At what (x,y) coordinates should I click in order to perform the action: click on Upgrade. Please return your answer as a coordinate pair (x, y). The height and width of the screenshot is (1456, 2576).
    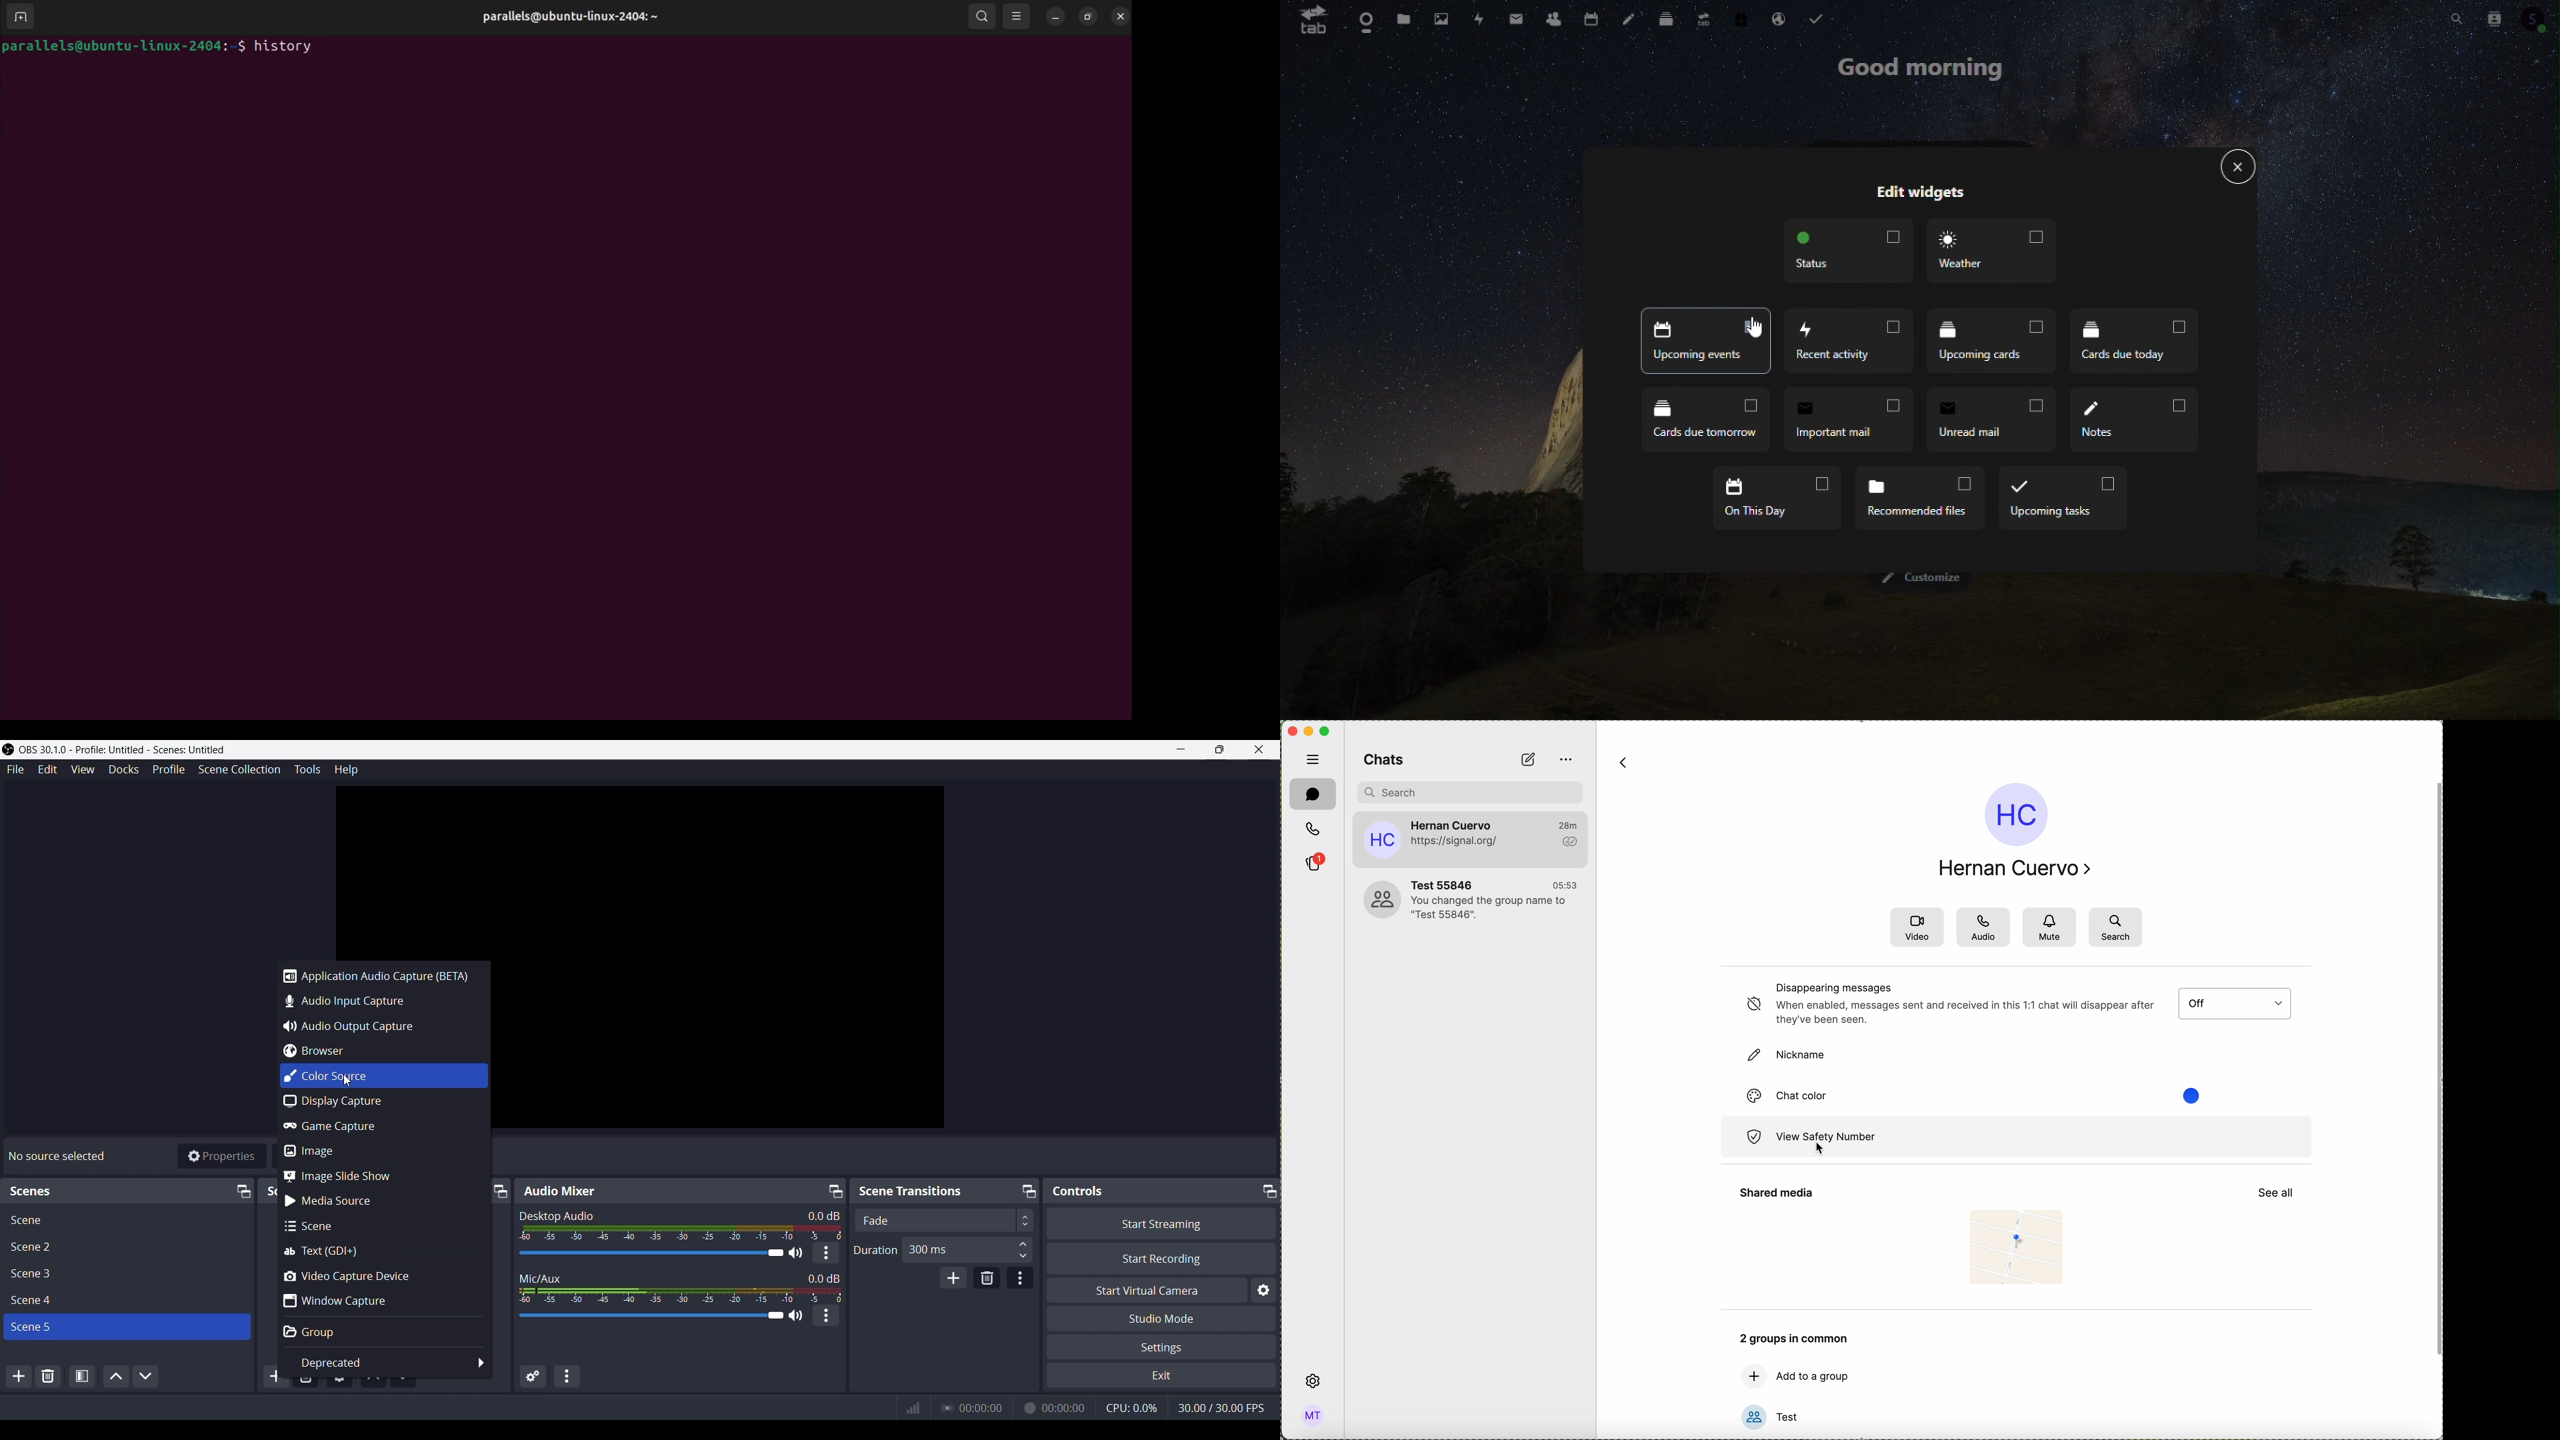
    Looking at the image, I should click on (1704, 17).